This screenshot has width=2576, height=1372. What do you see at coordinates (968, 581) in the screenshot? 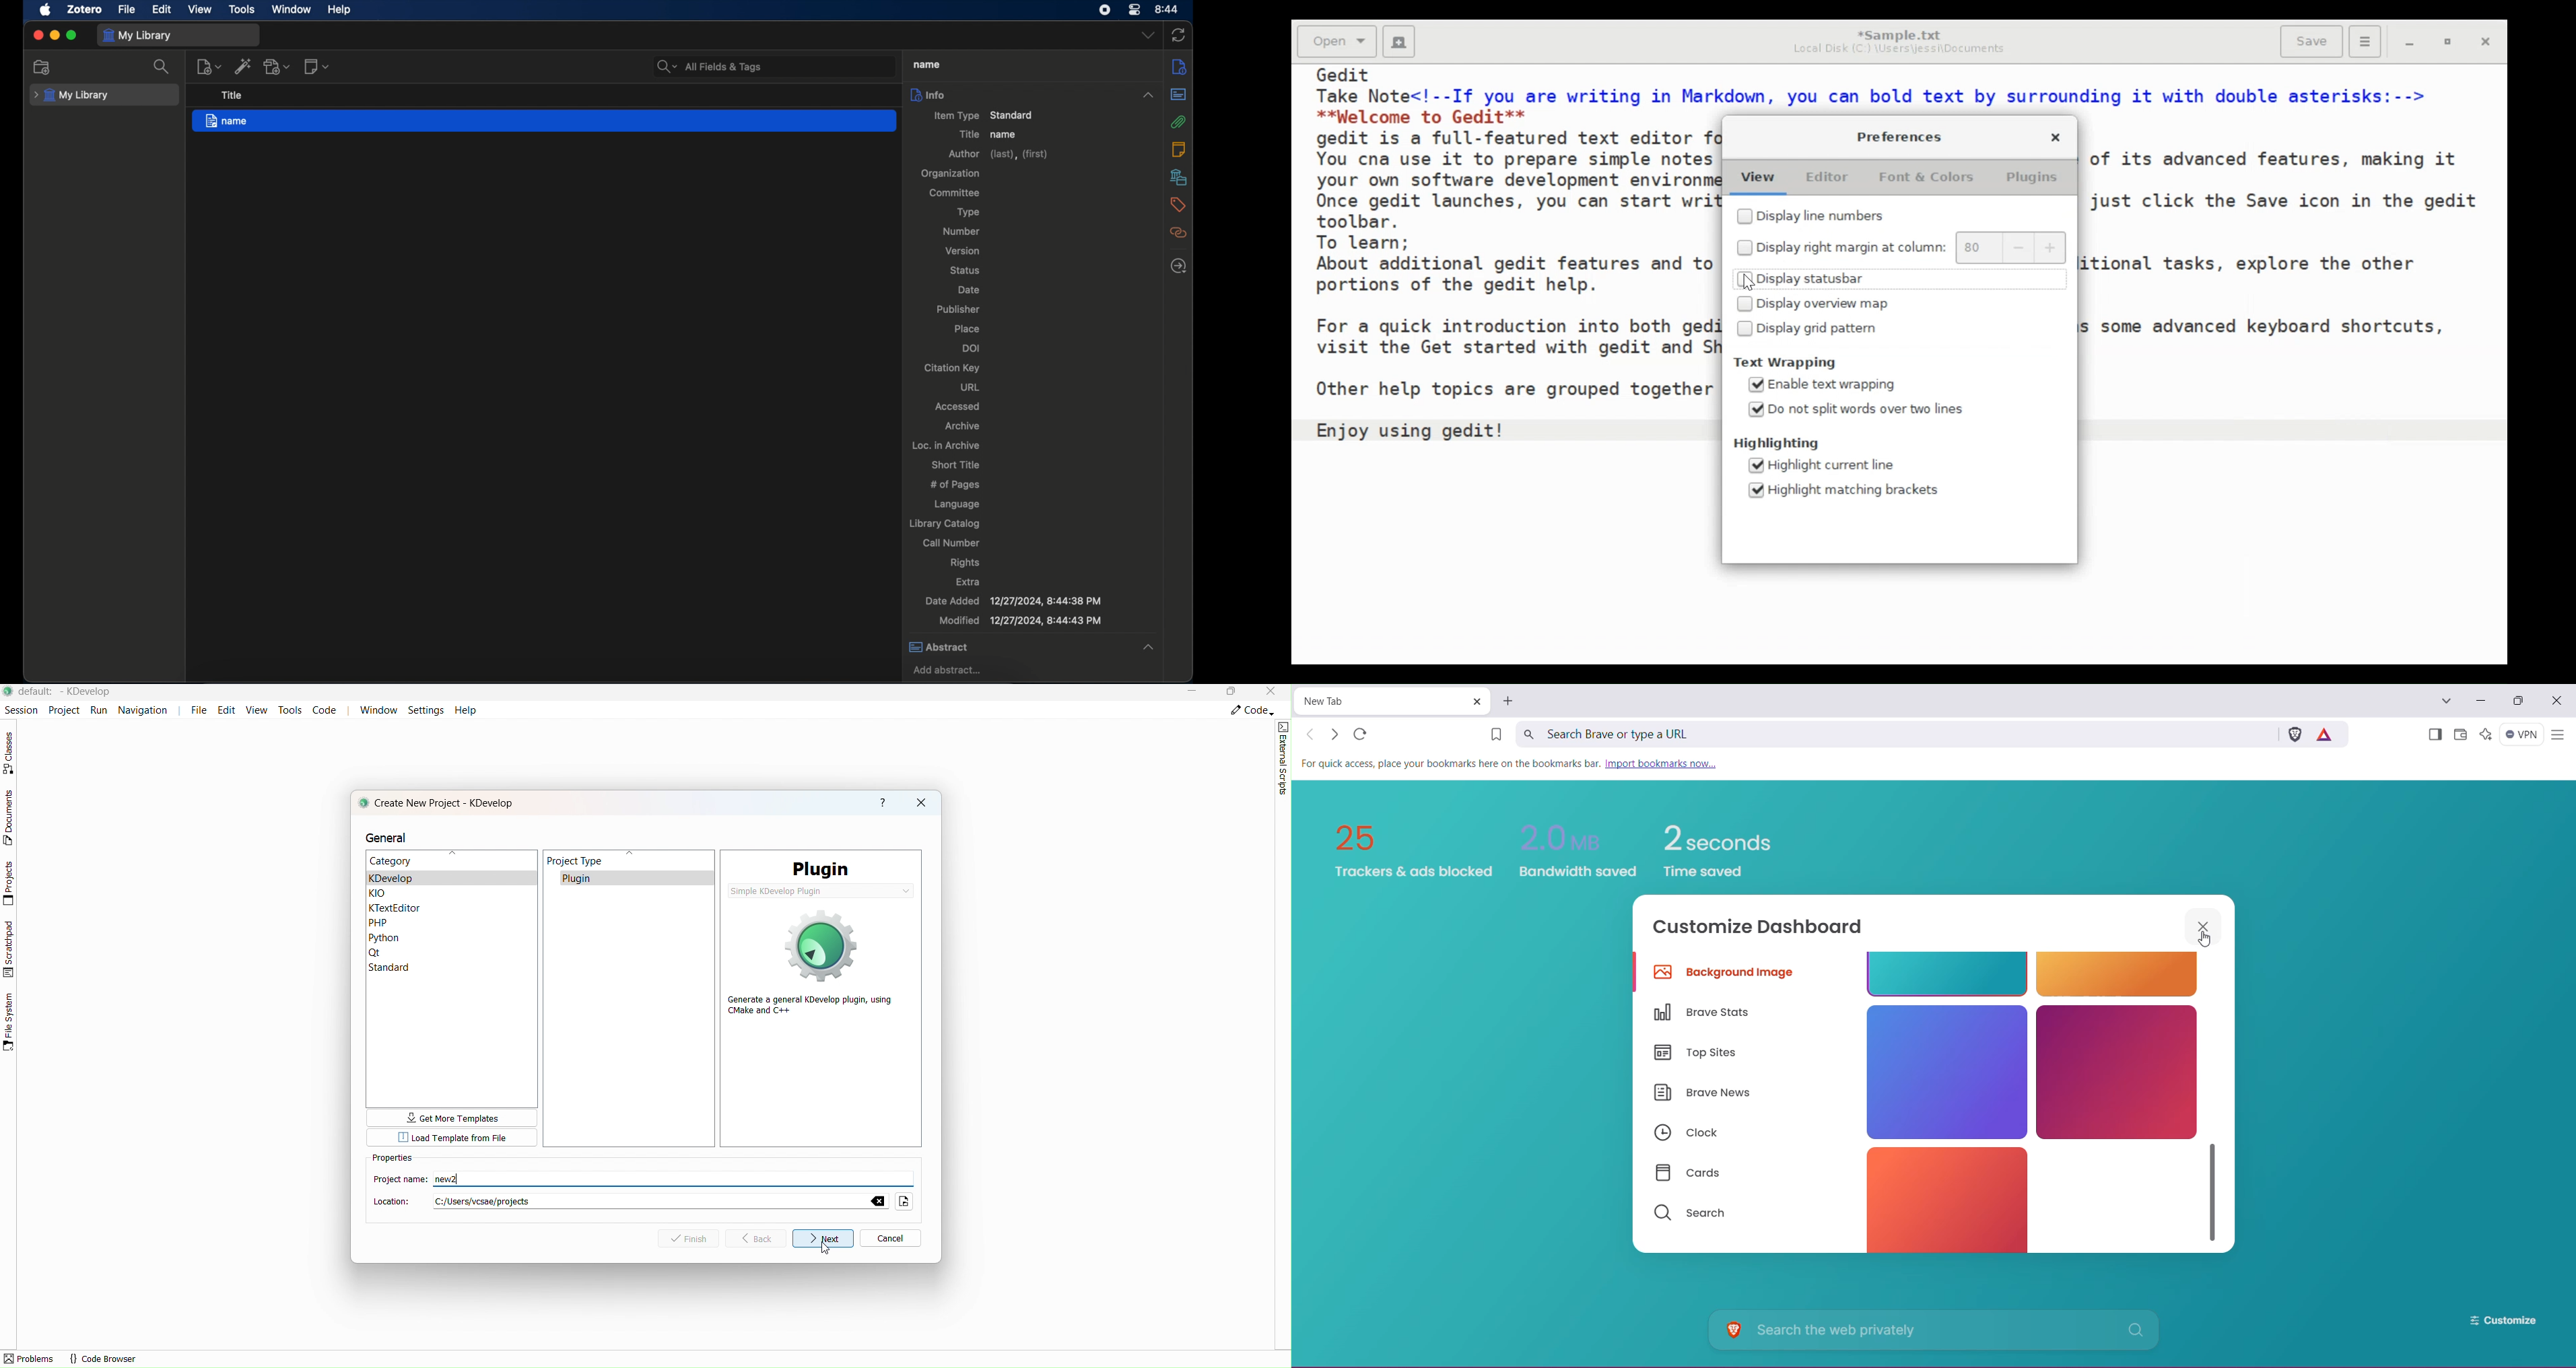
I see `extra` at bounding box center [968, 581].